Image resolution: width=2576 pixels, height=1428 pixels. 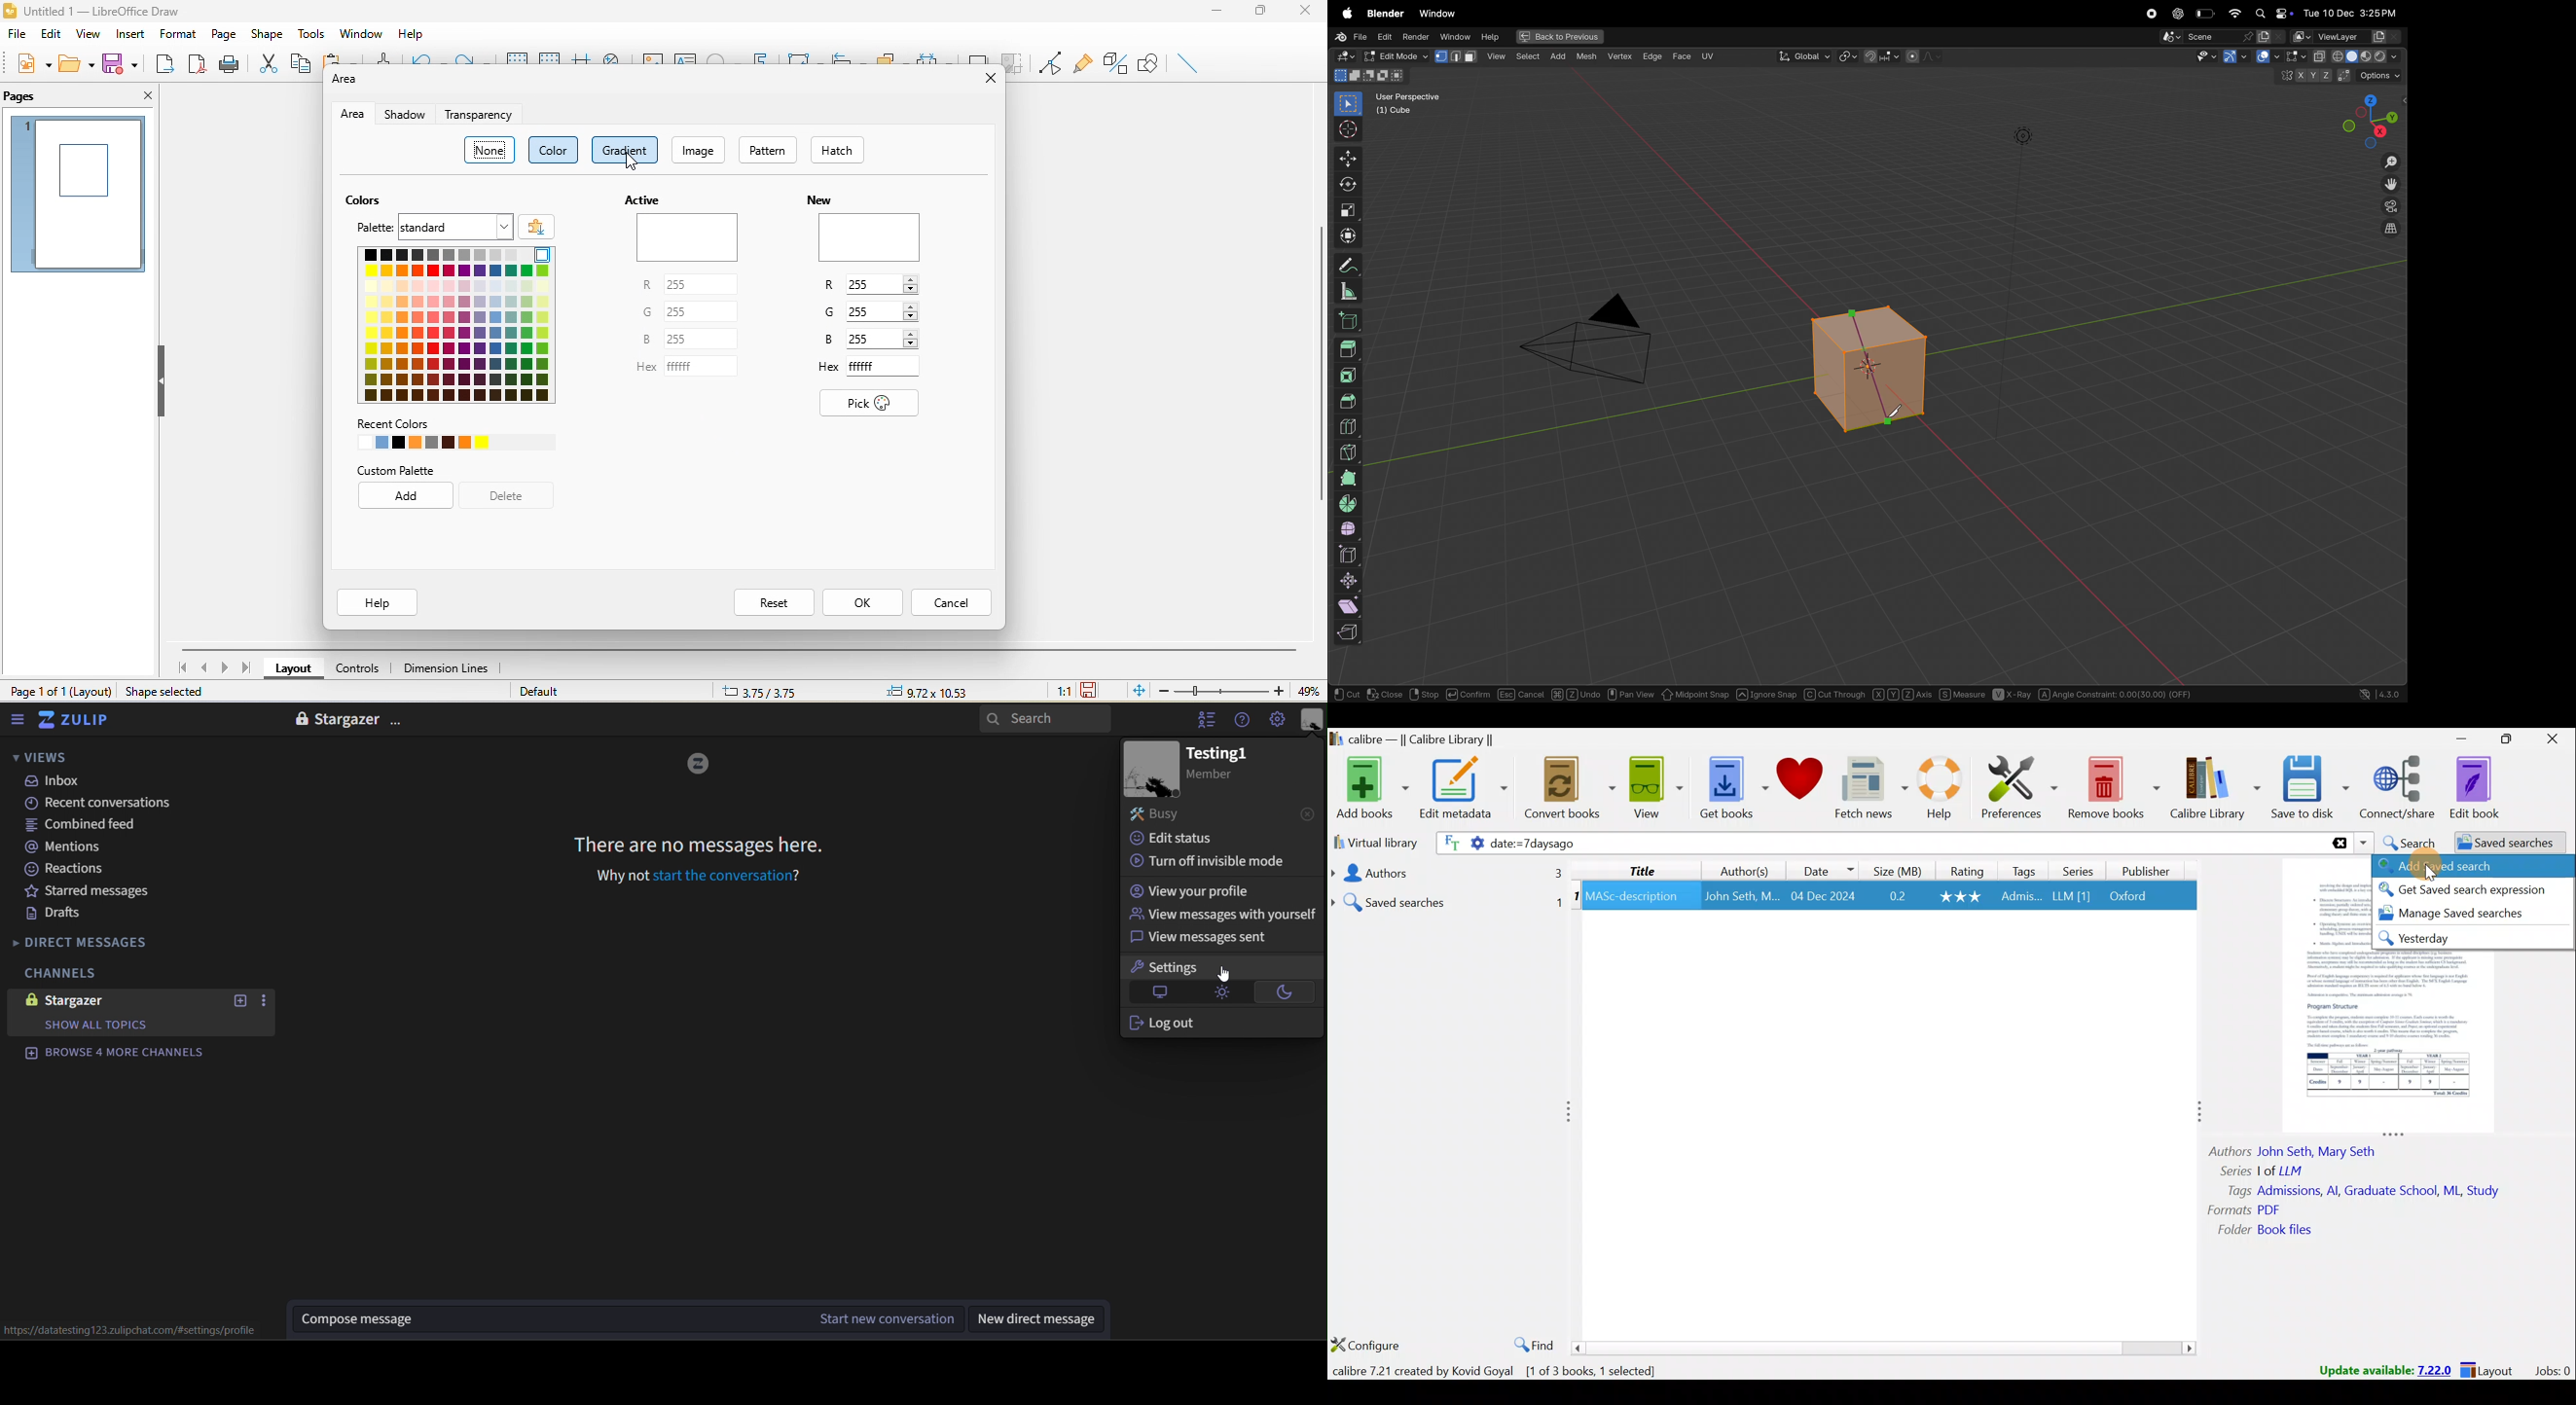 What do you see at coordinates (872, 403) in the screenshot?
I see `pick` at bounding box center [872, 403].